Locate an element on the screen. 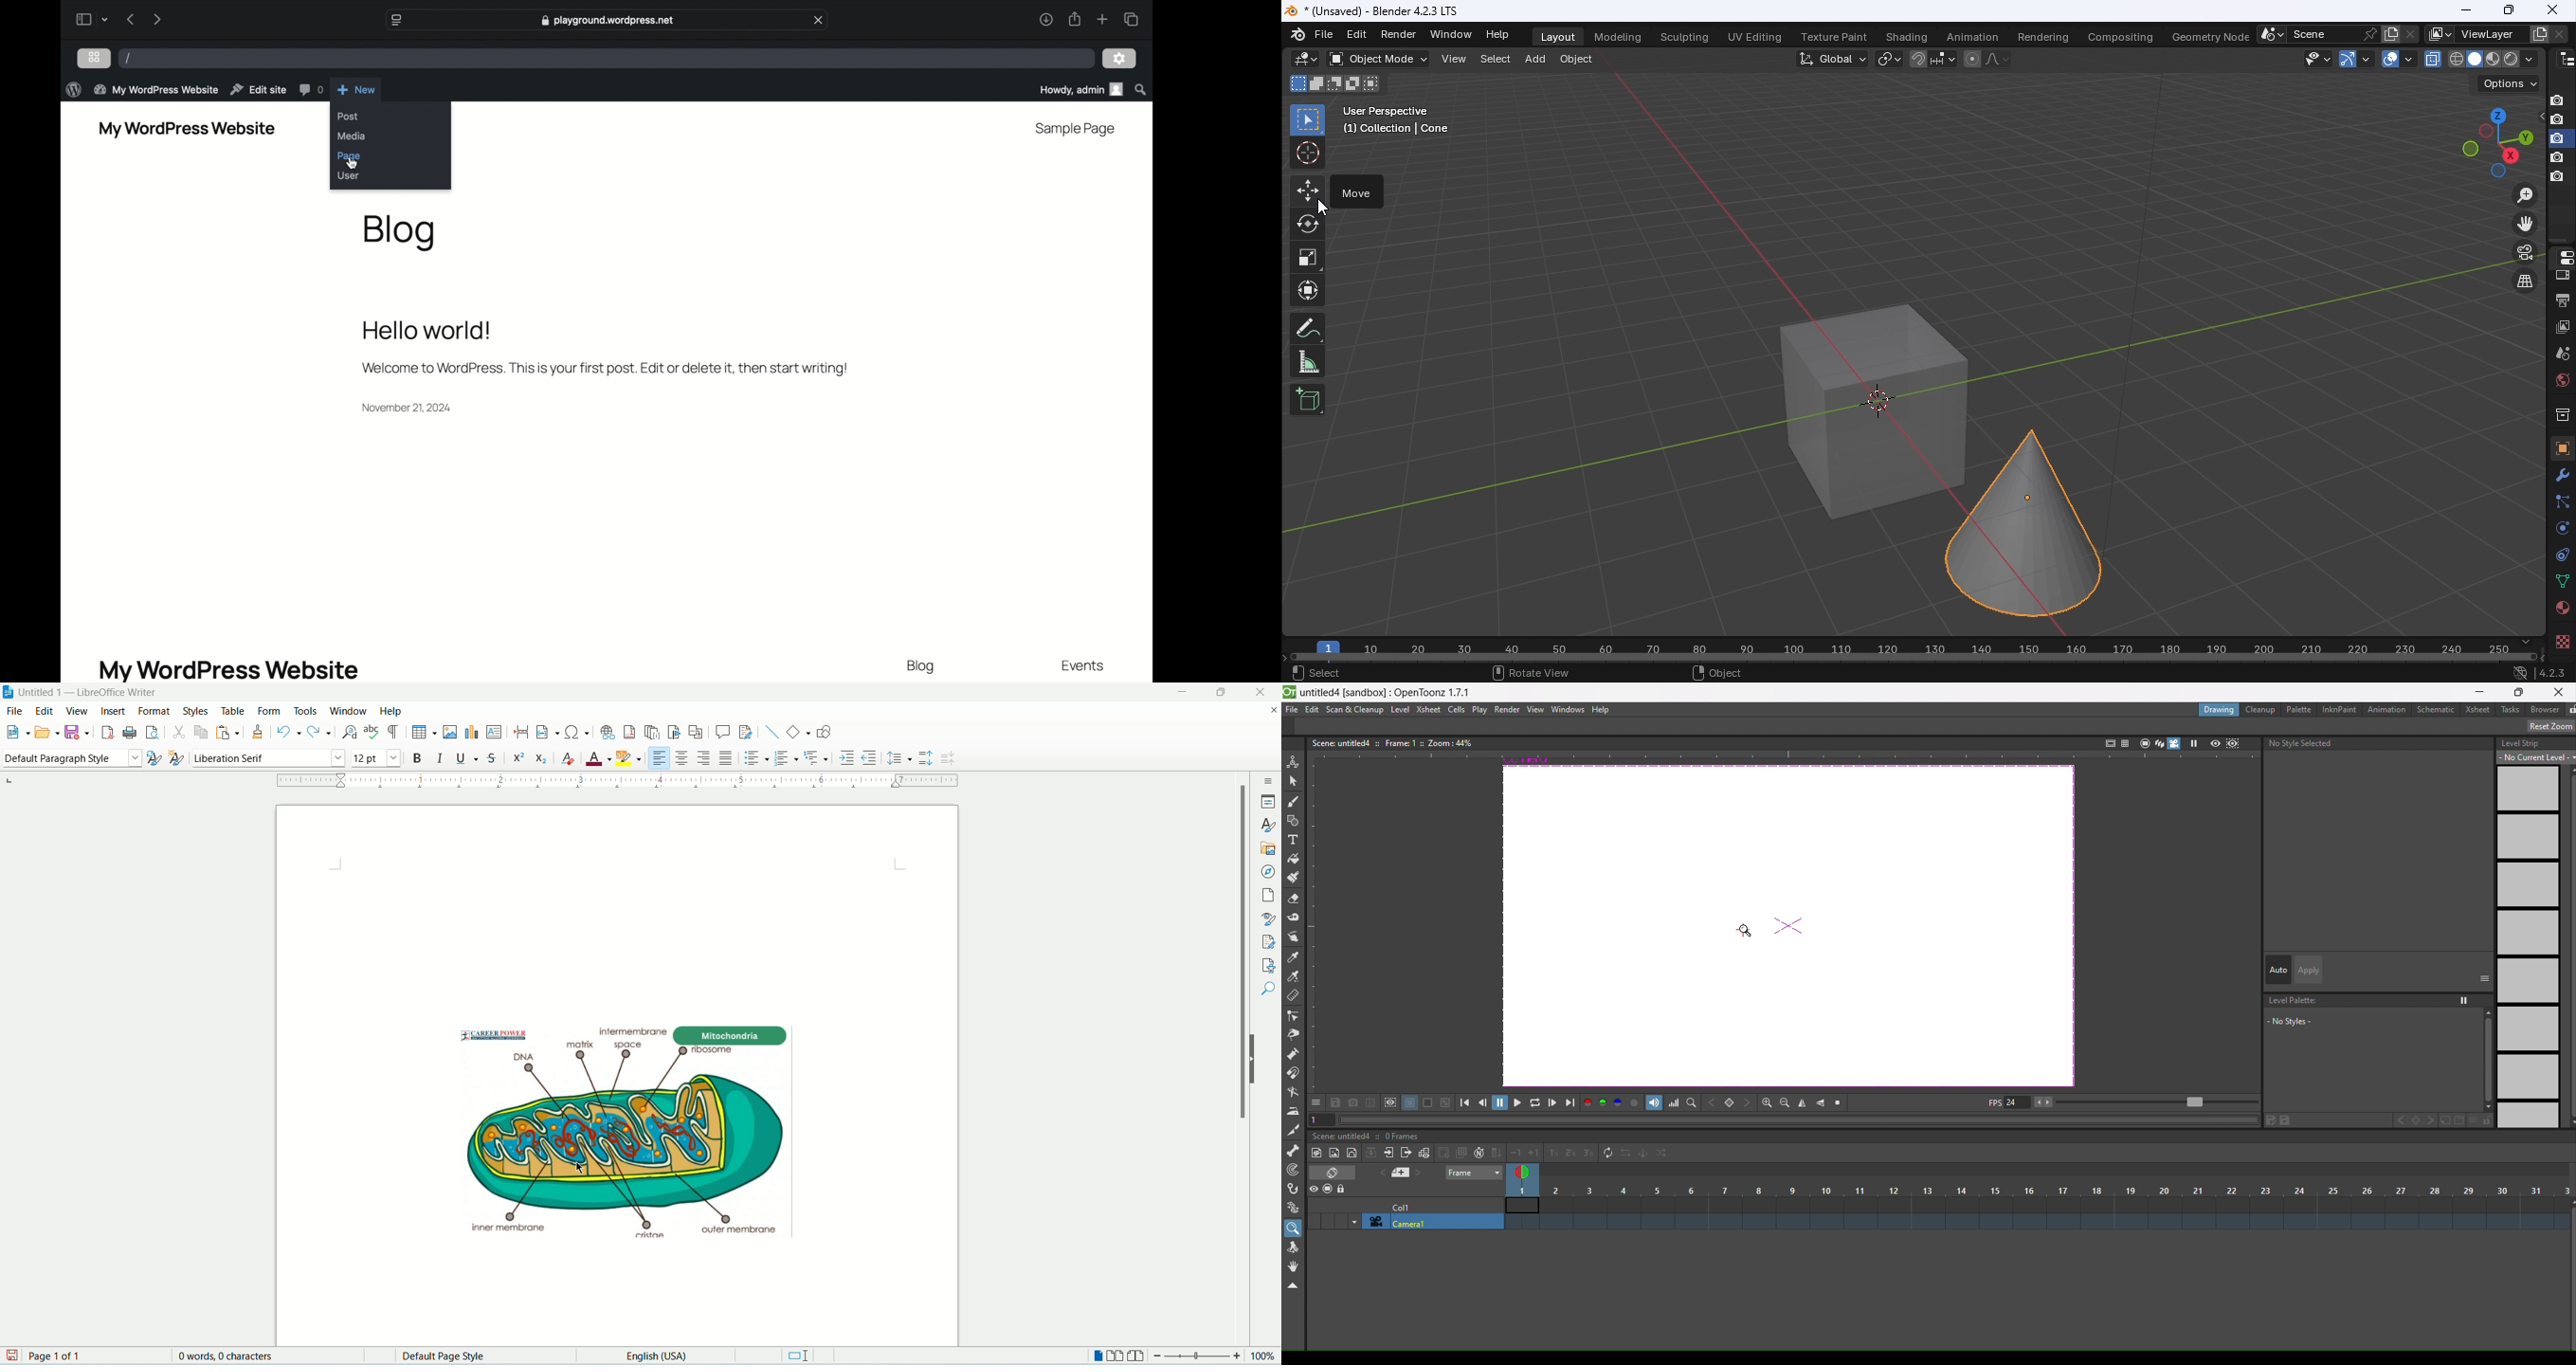 Image resolution: width=2576 pixels, height=1372 pixels. save is located at coordinates (76, 733).